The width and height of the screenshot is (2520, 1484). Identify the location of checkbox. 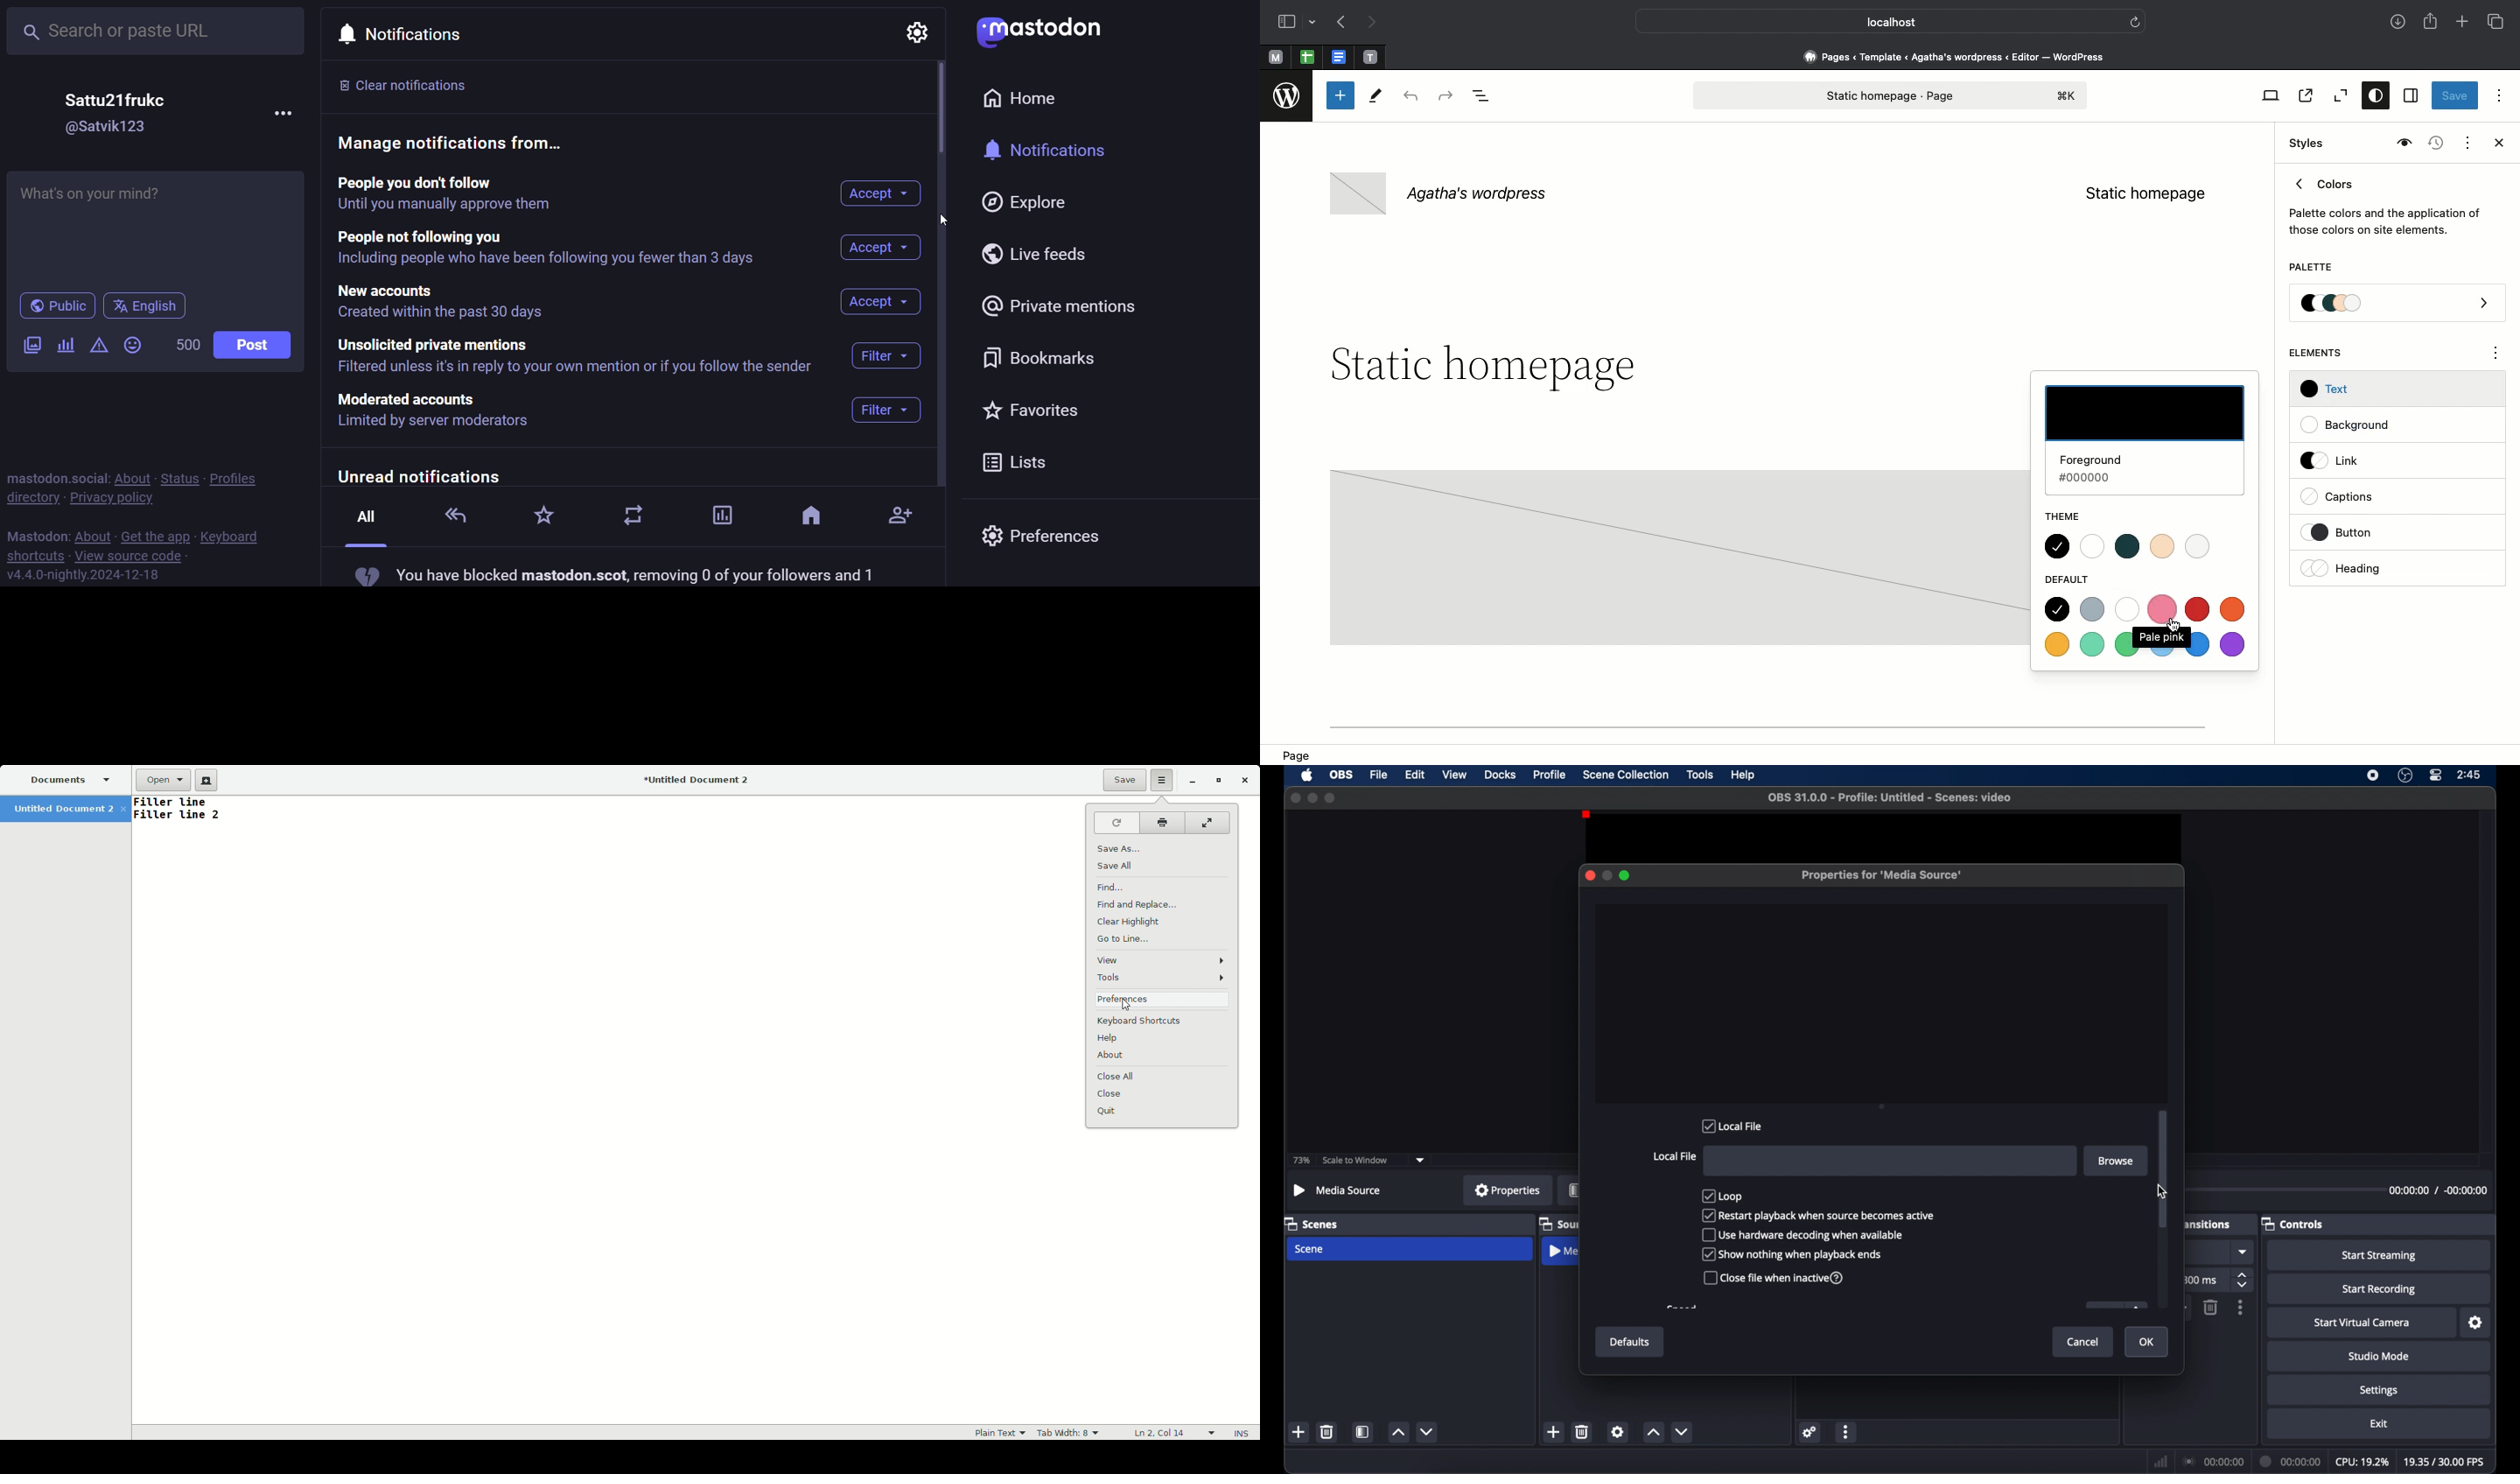
(1804, 1234).